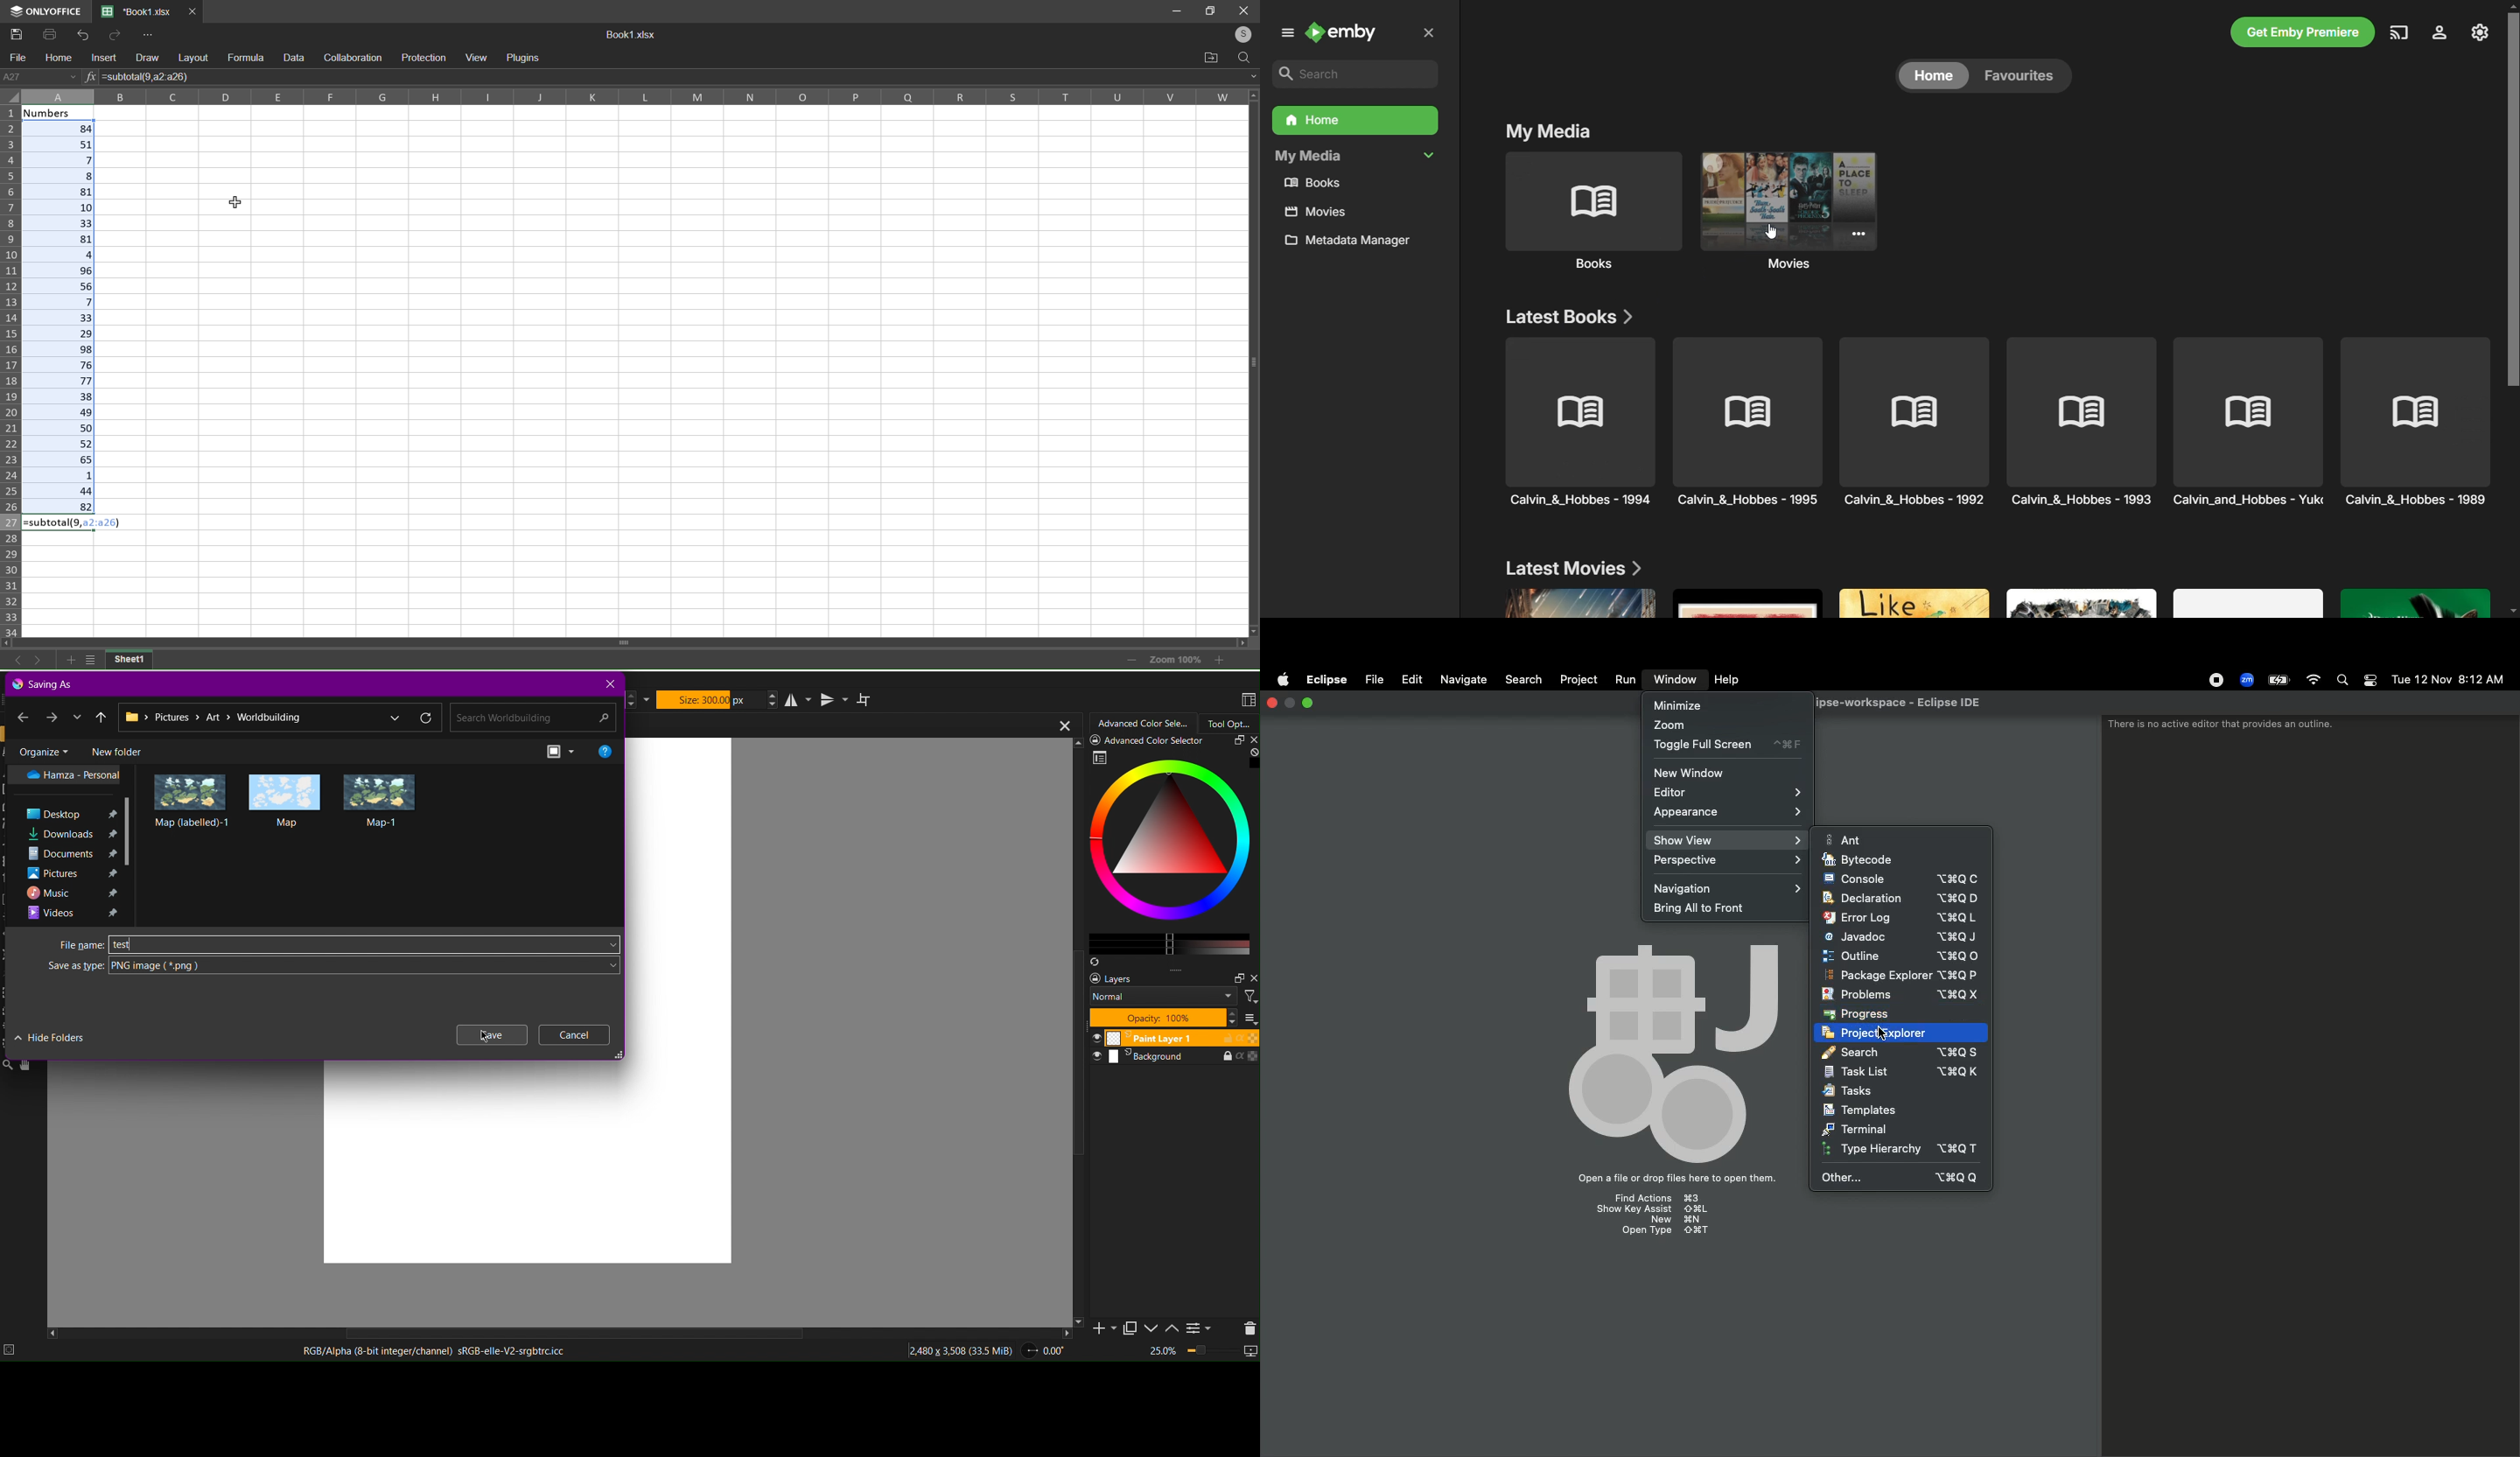 The width and height of the screenshot is (2520, 1484). Describe the element at coordinates (43, 750) in the screenshot. I see `Organize` at that location.